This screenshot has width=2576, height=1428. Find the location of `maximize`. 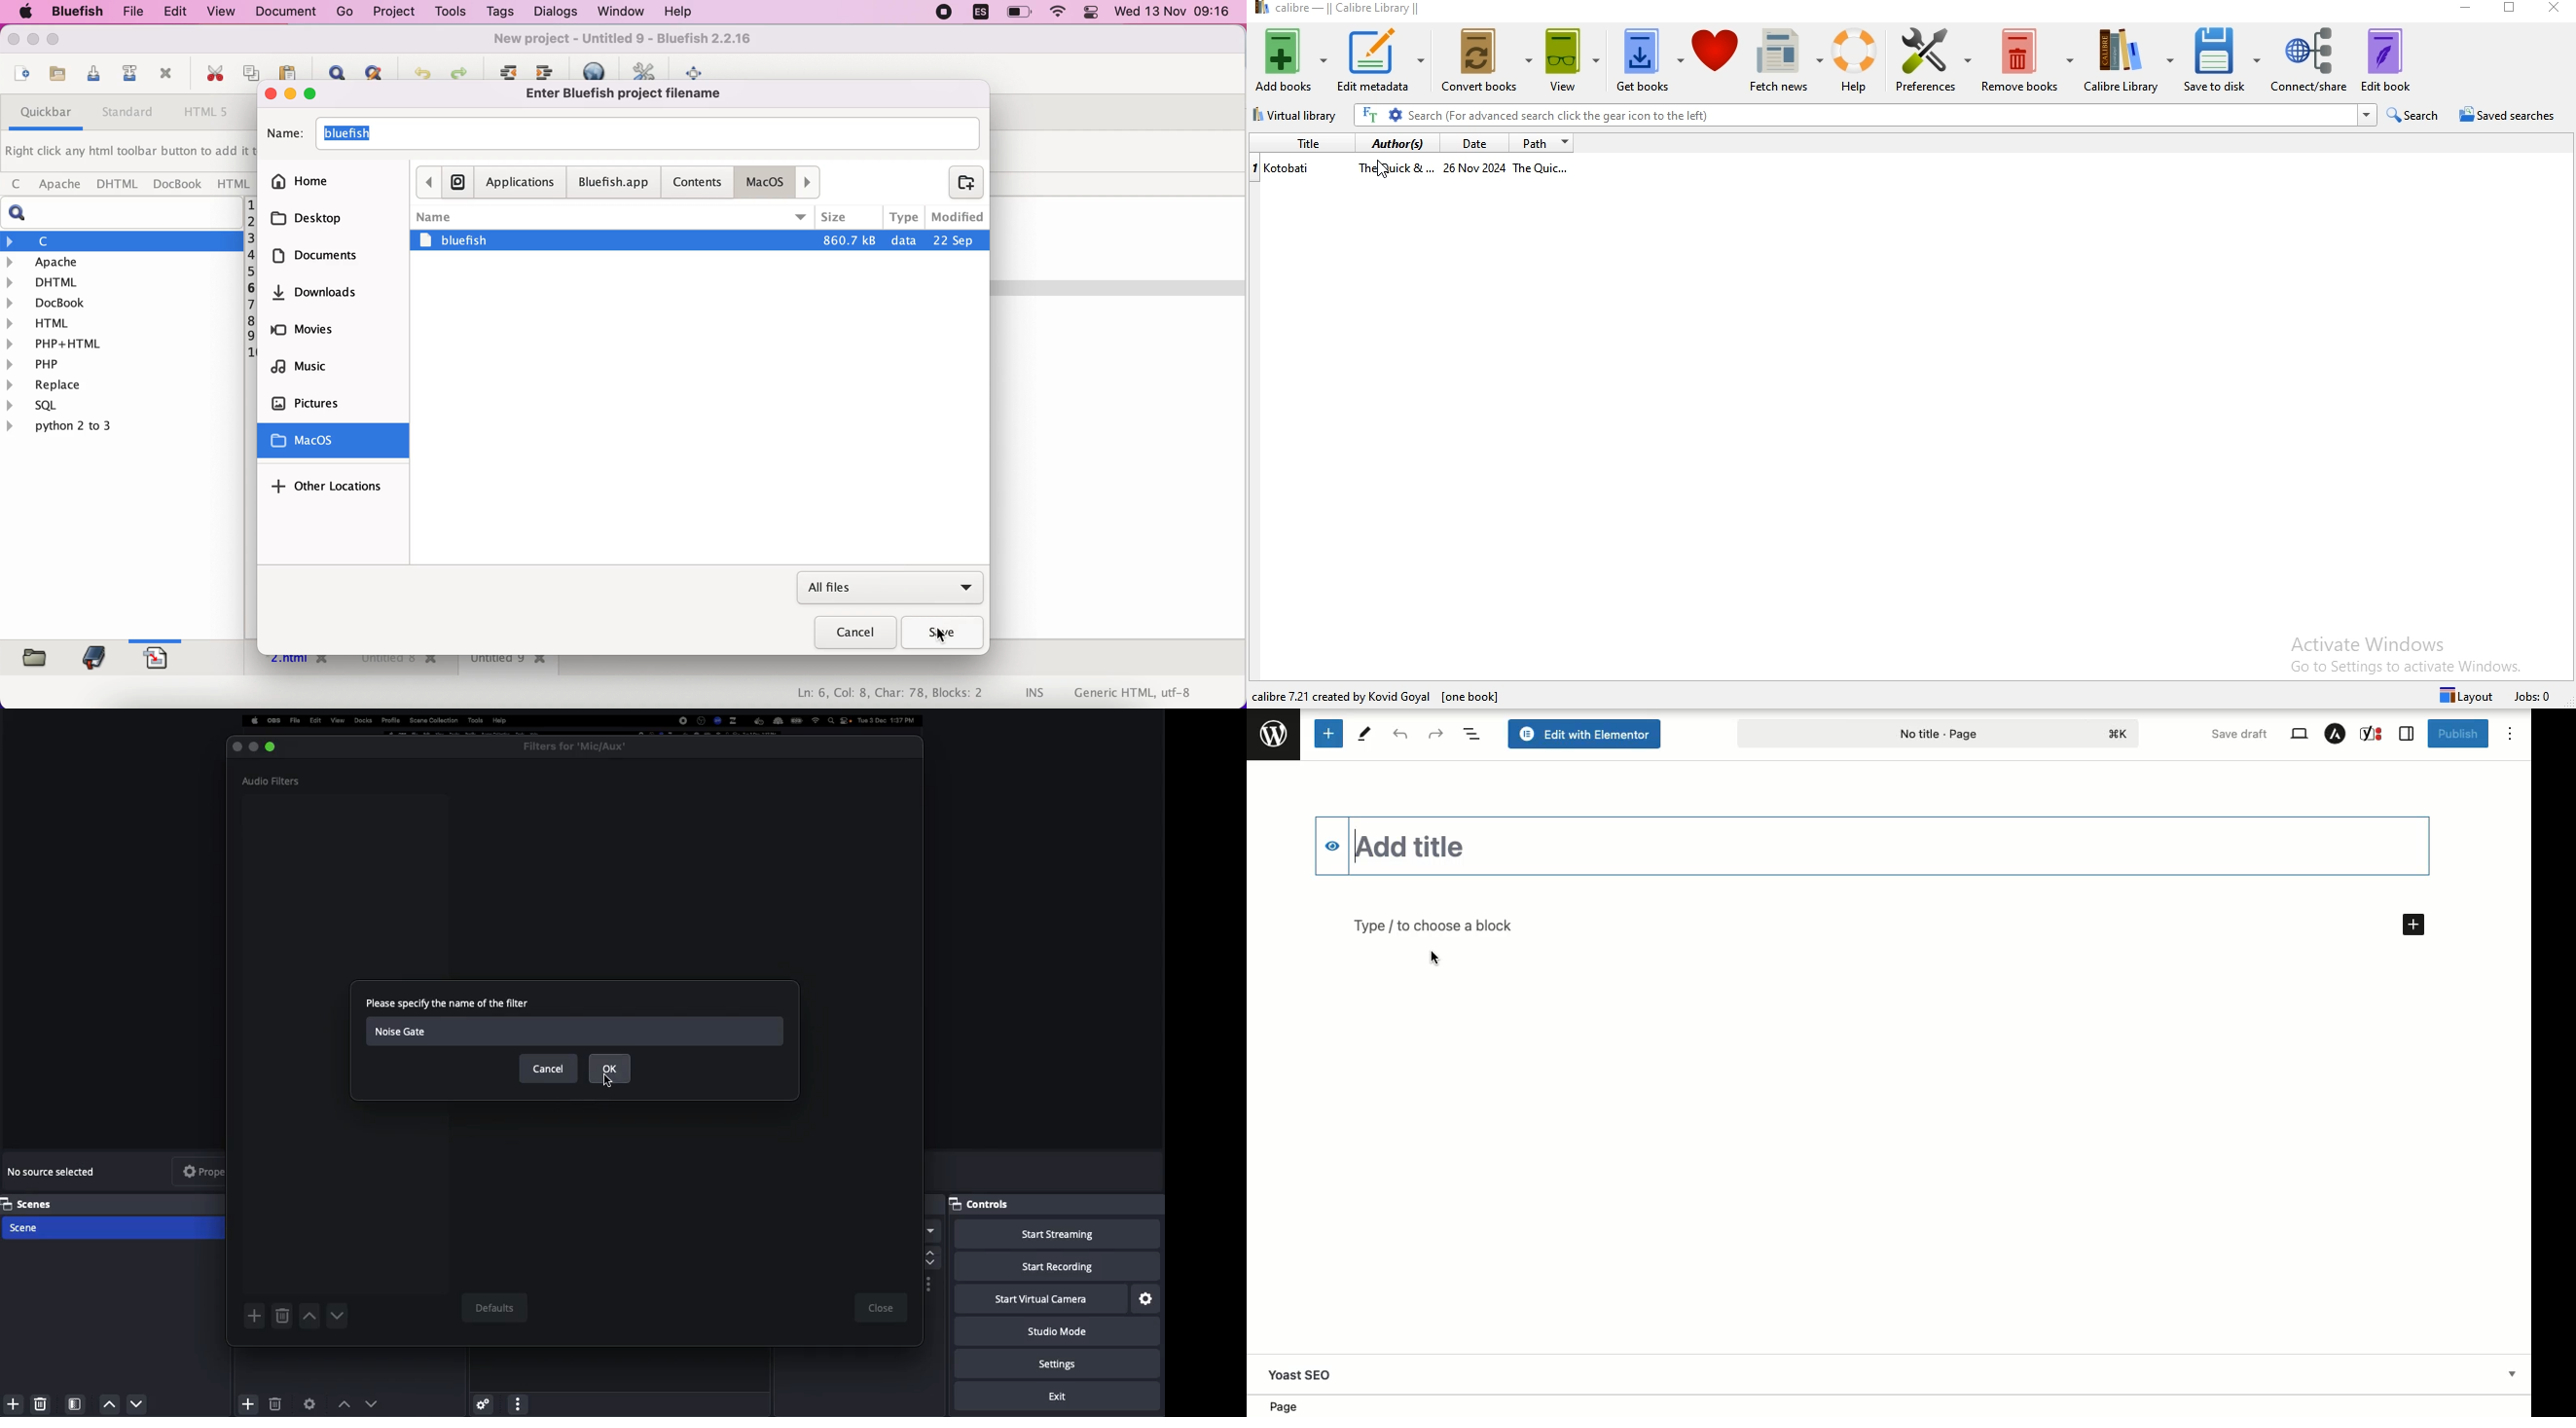

maximize is located at coordinates (252, 747).